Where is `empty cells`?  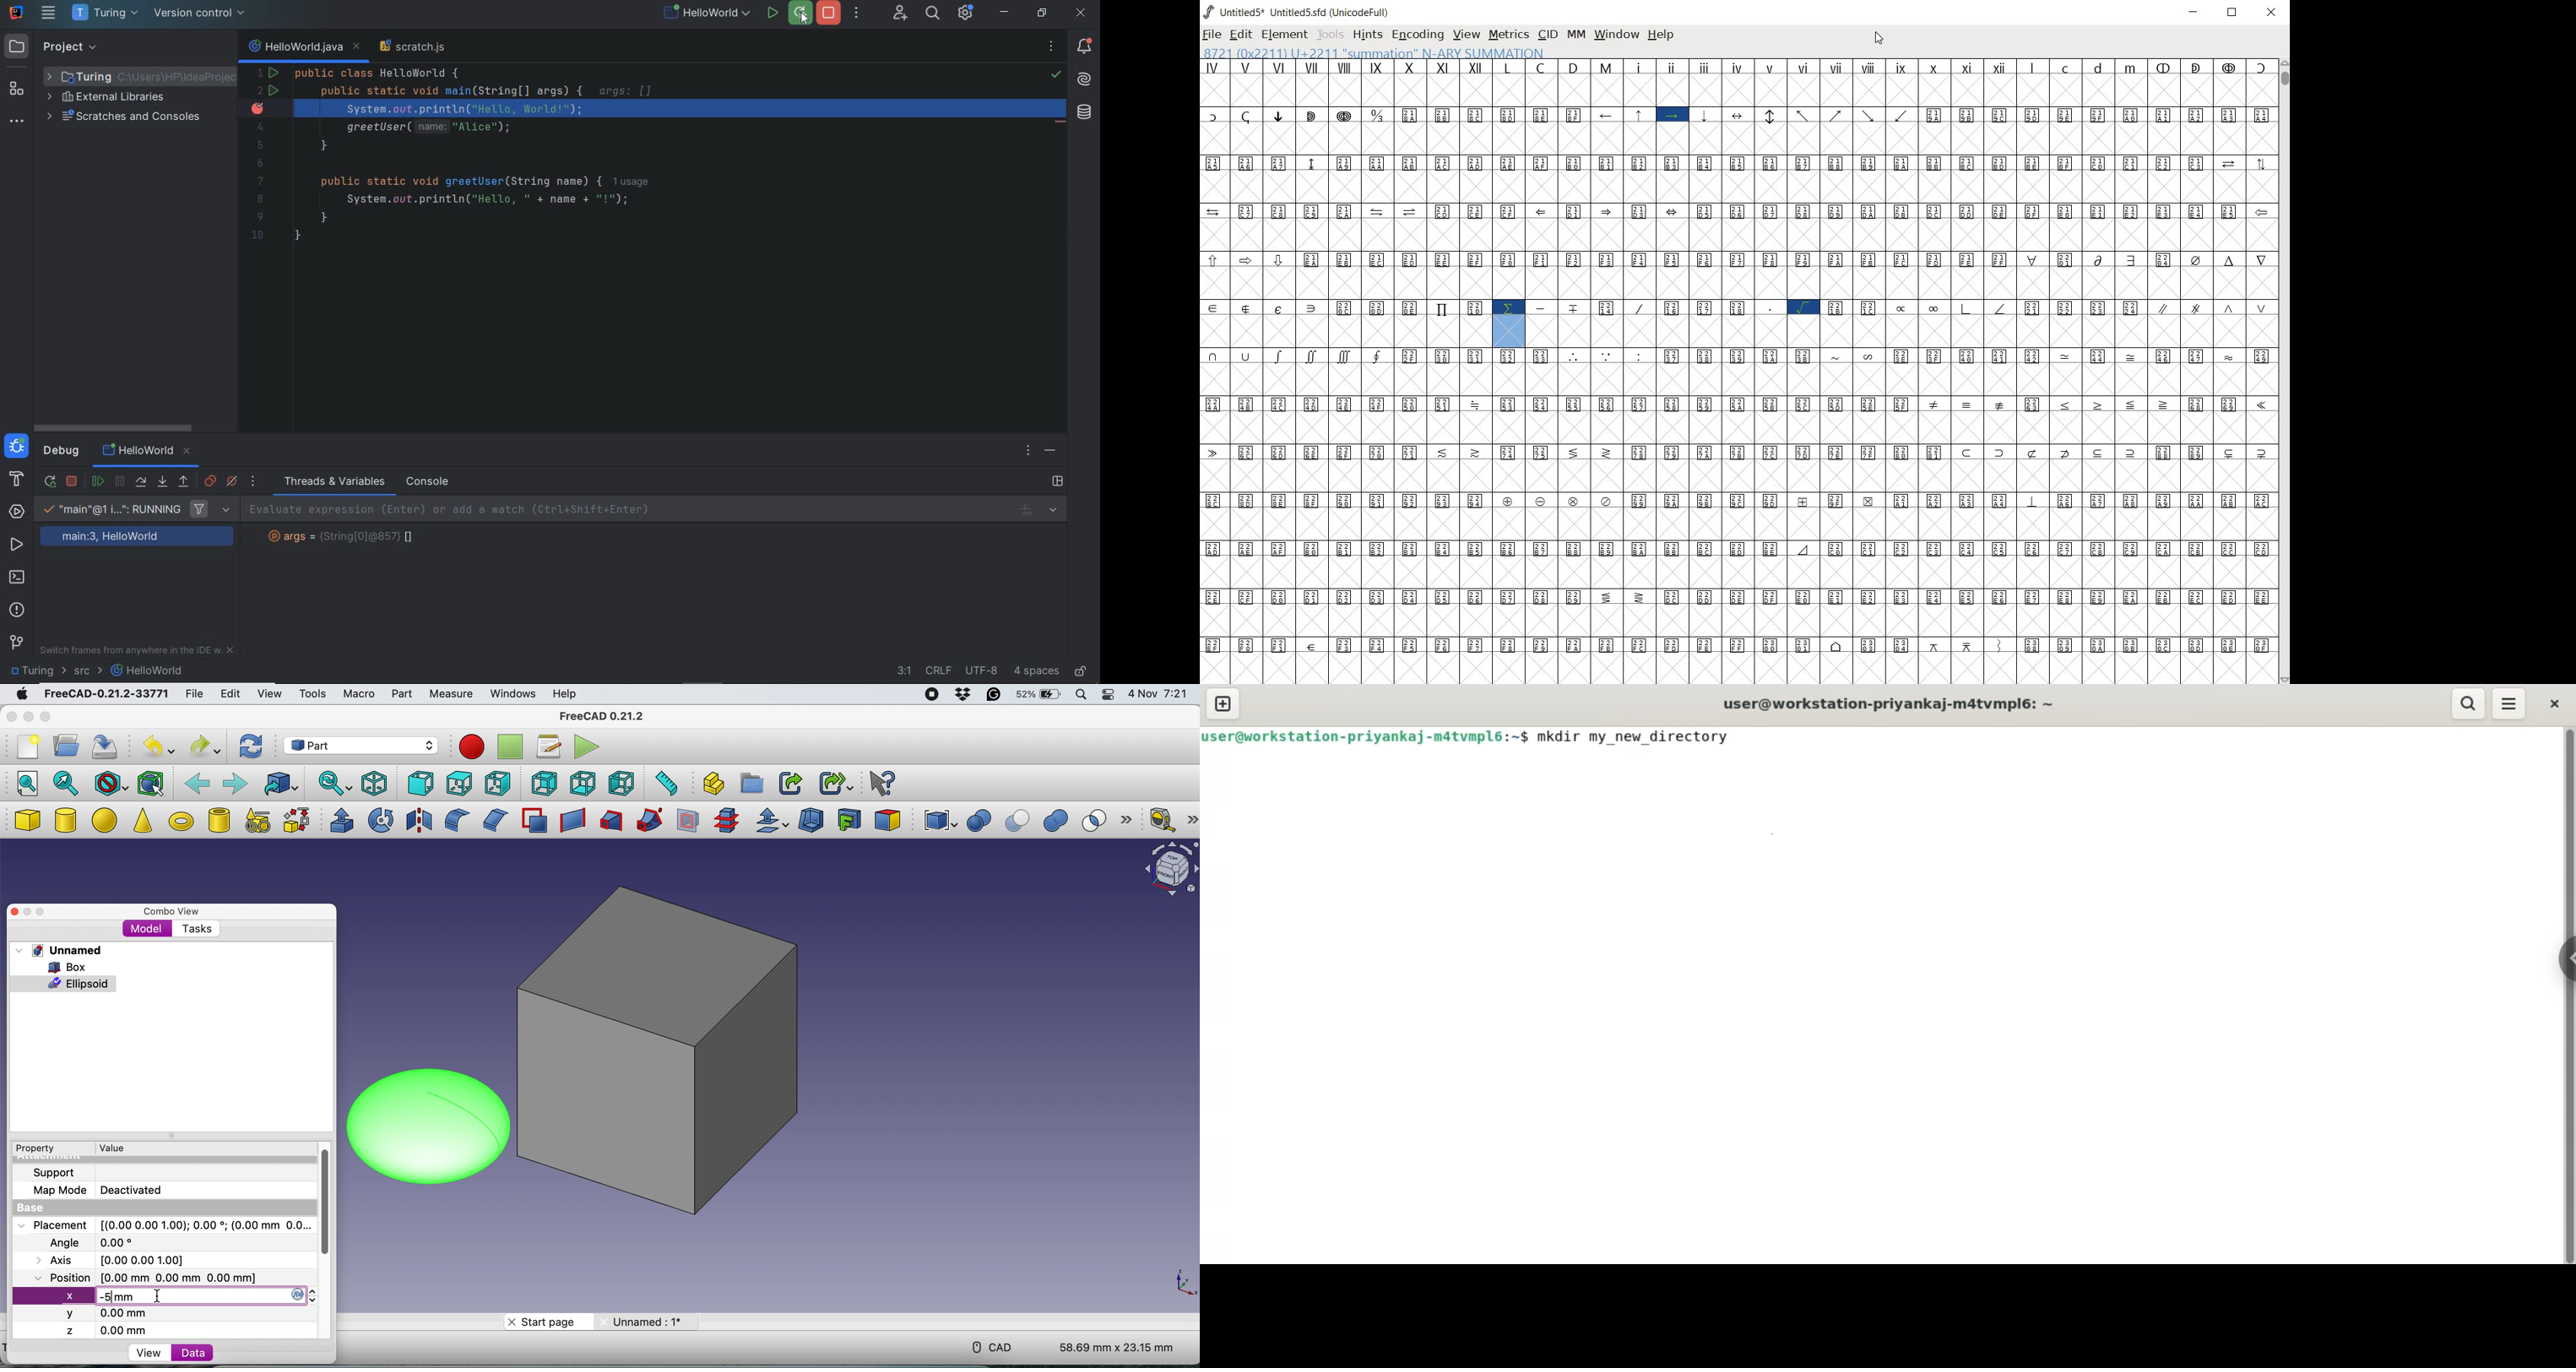 empty cells is located at coordinates (1738, 426).